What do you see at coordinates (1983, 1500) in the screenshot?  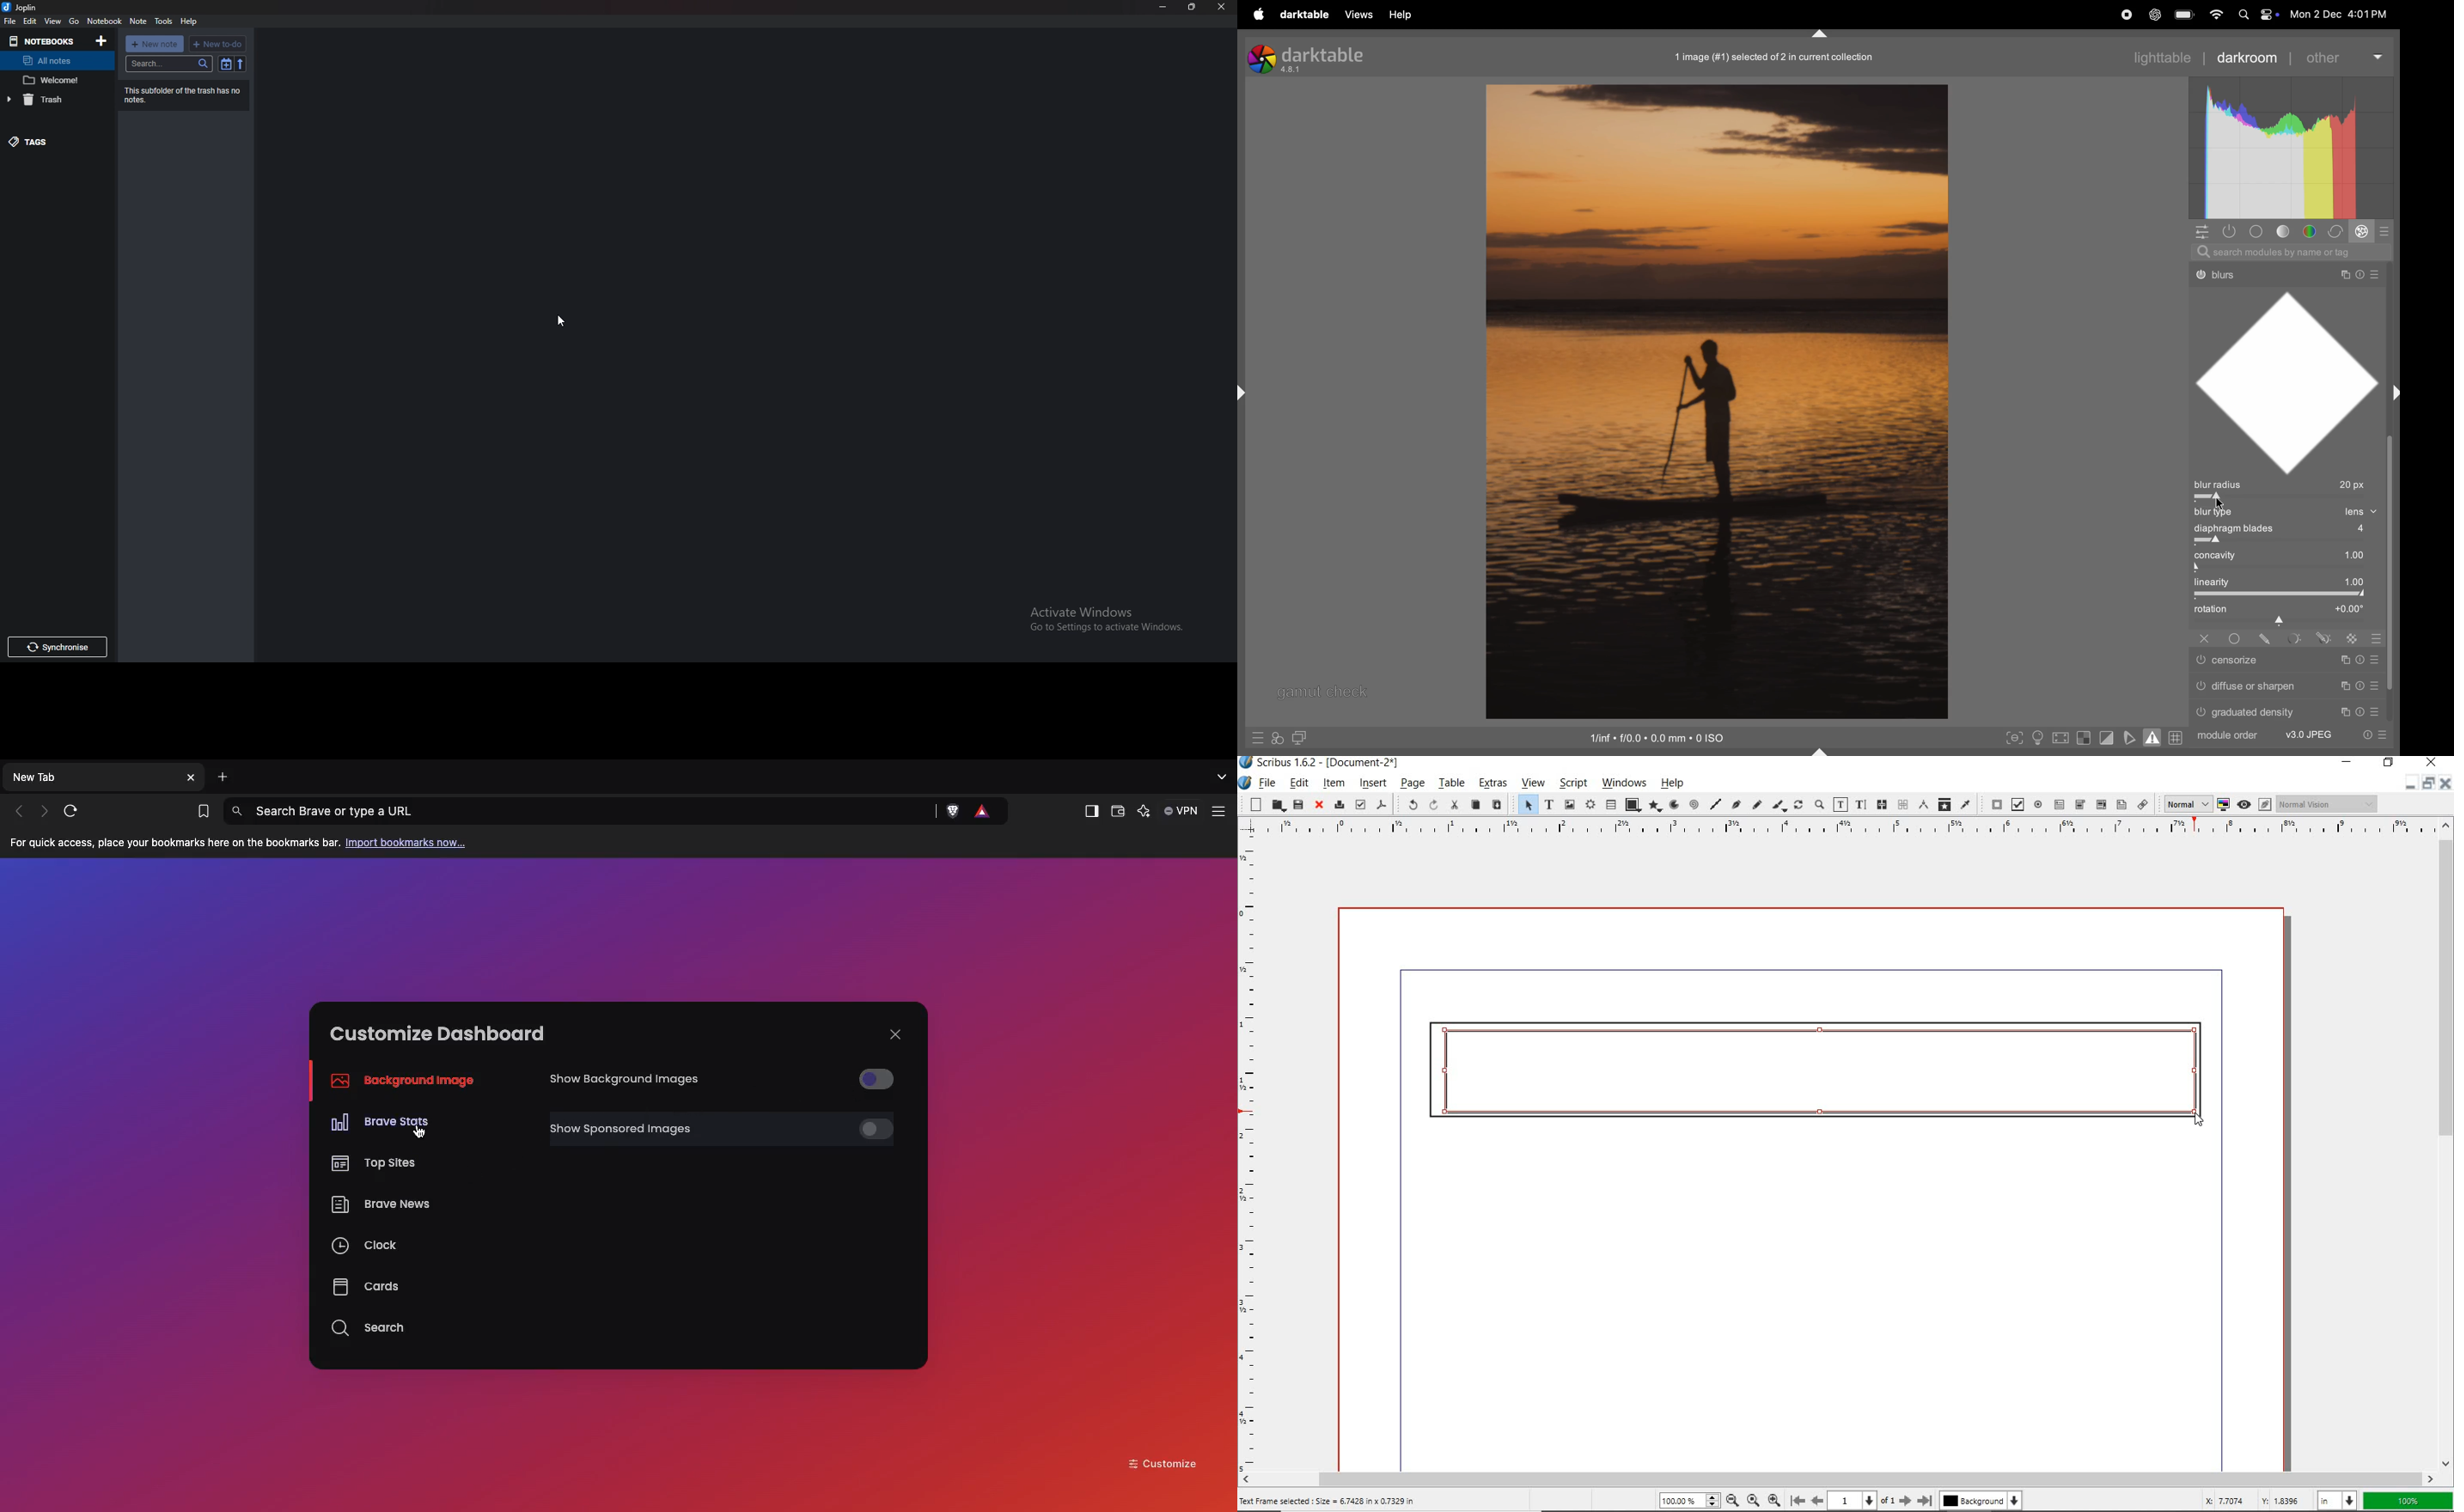 I see `background` at bounding box center [1983, 1500].